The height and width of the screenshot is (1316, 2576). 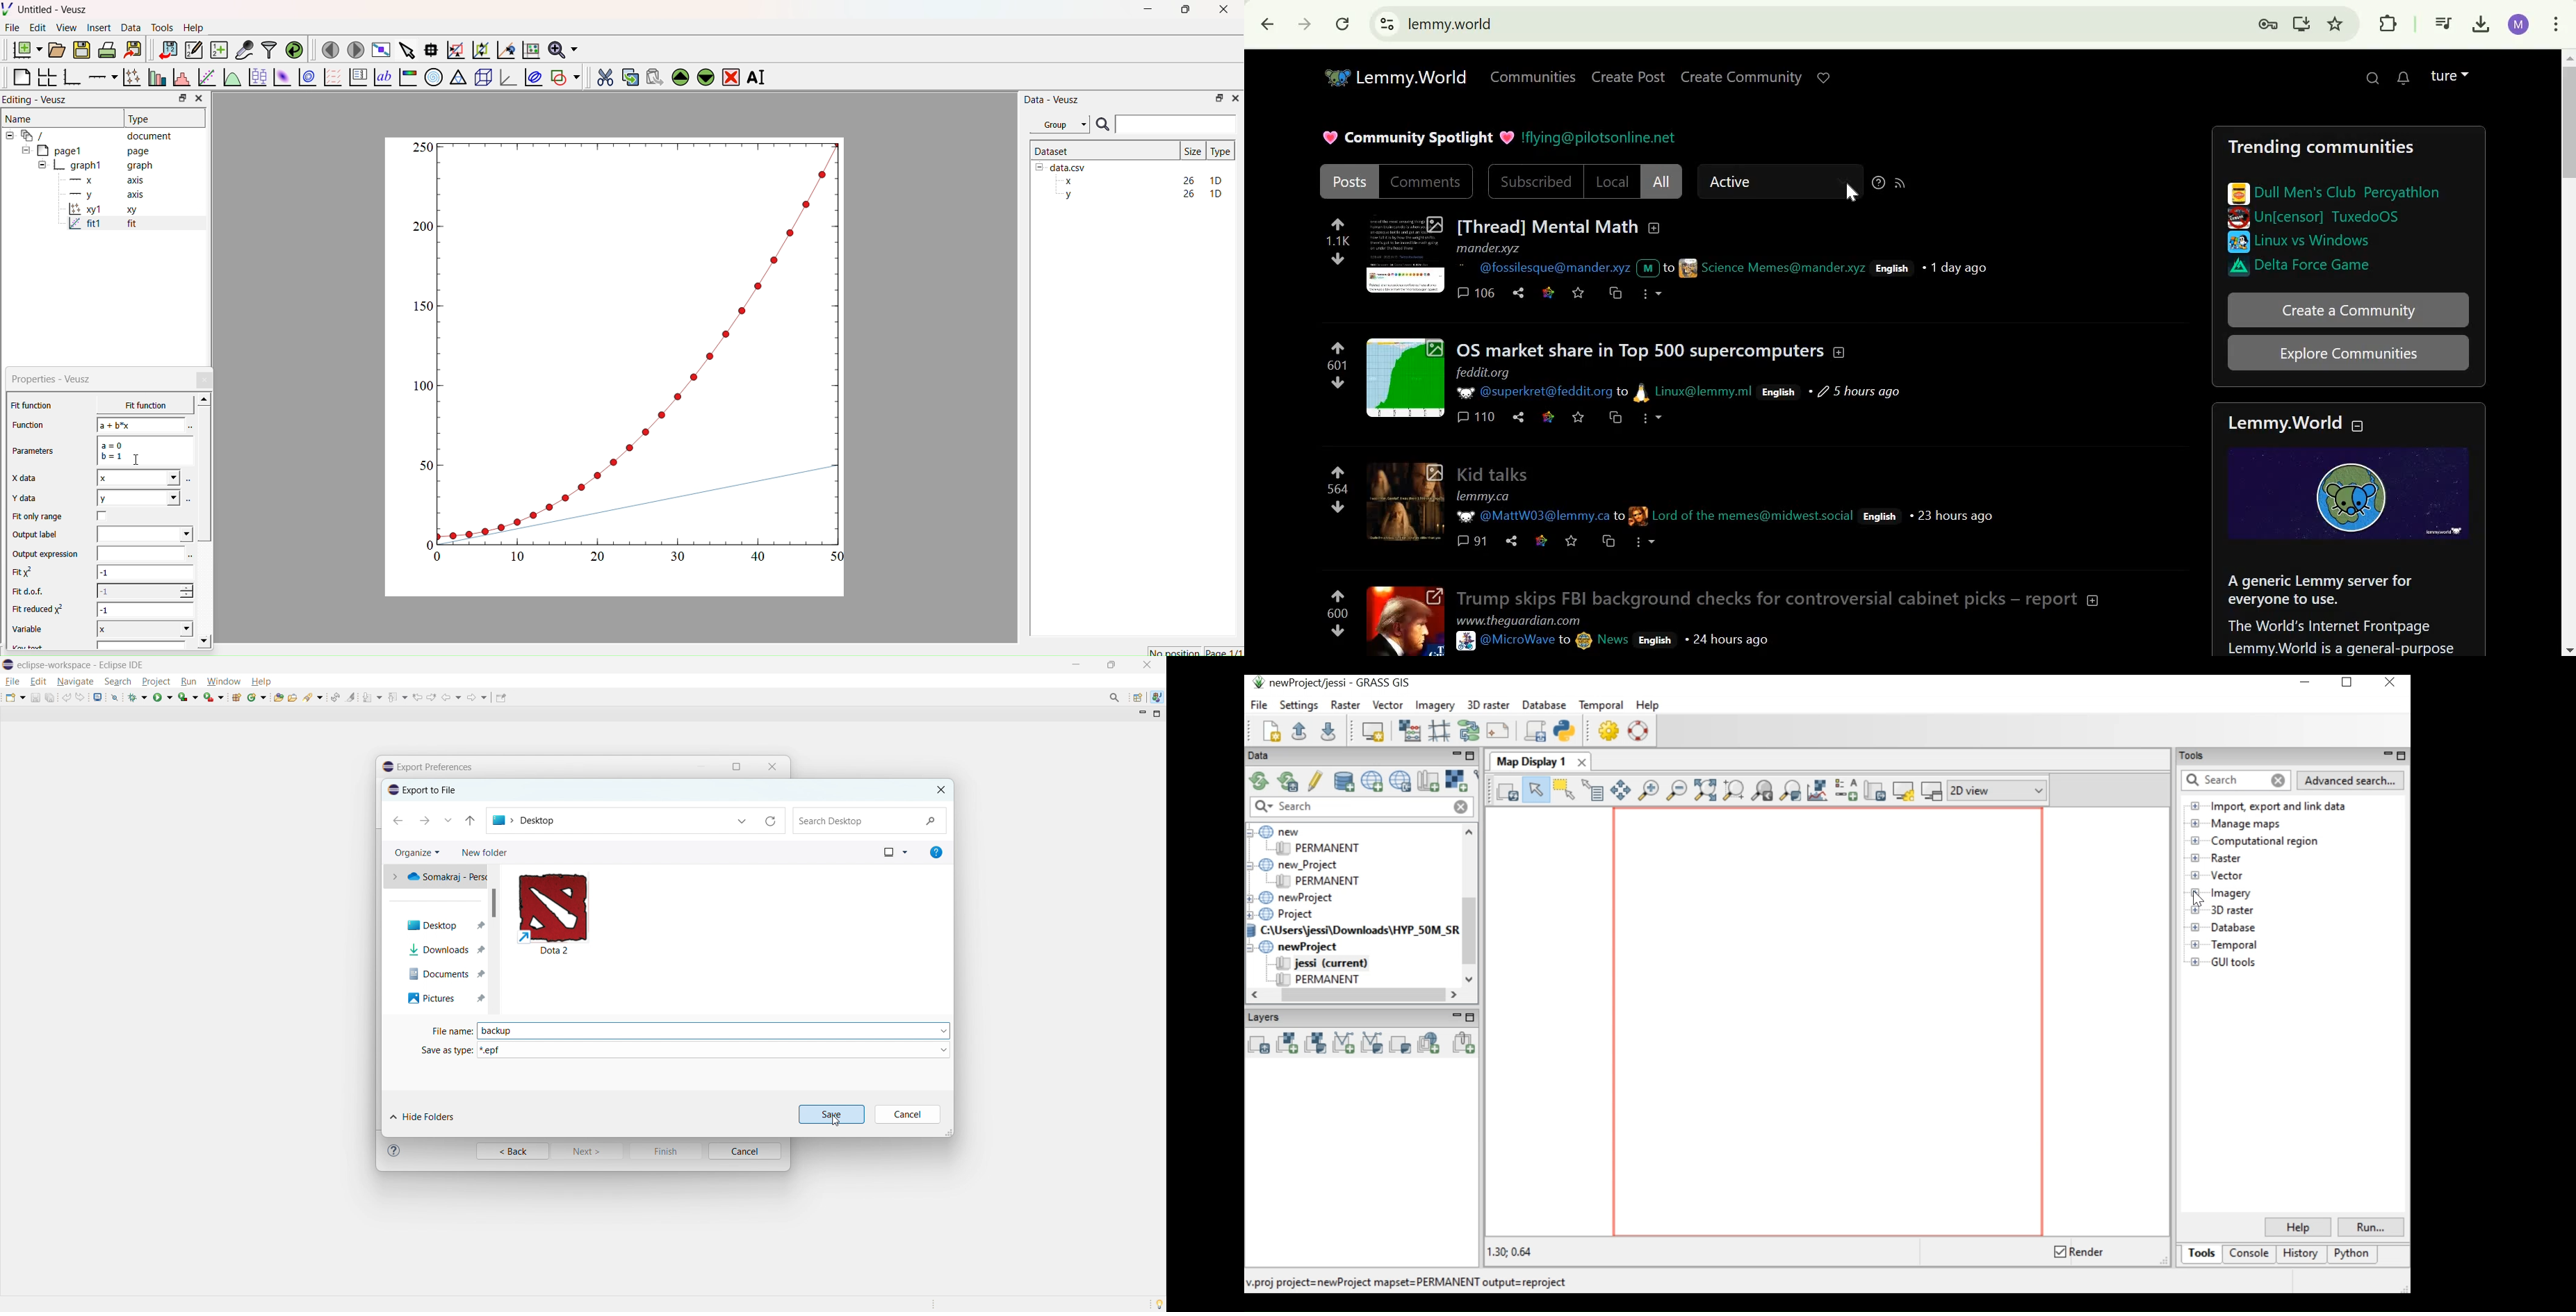 I want to click on save, so click(x=1576, y=416).